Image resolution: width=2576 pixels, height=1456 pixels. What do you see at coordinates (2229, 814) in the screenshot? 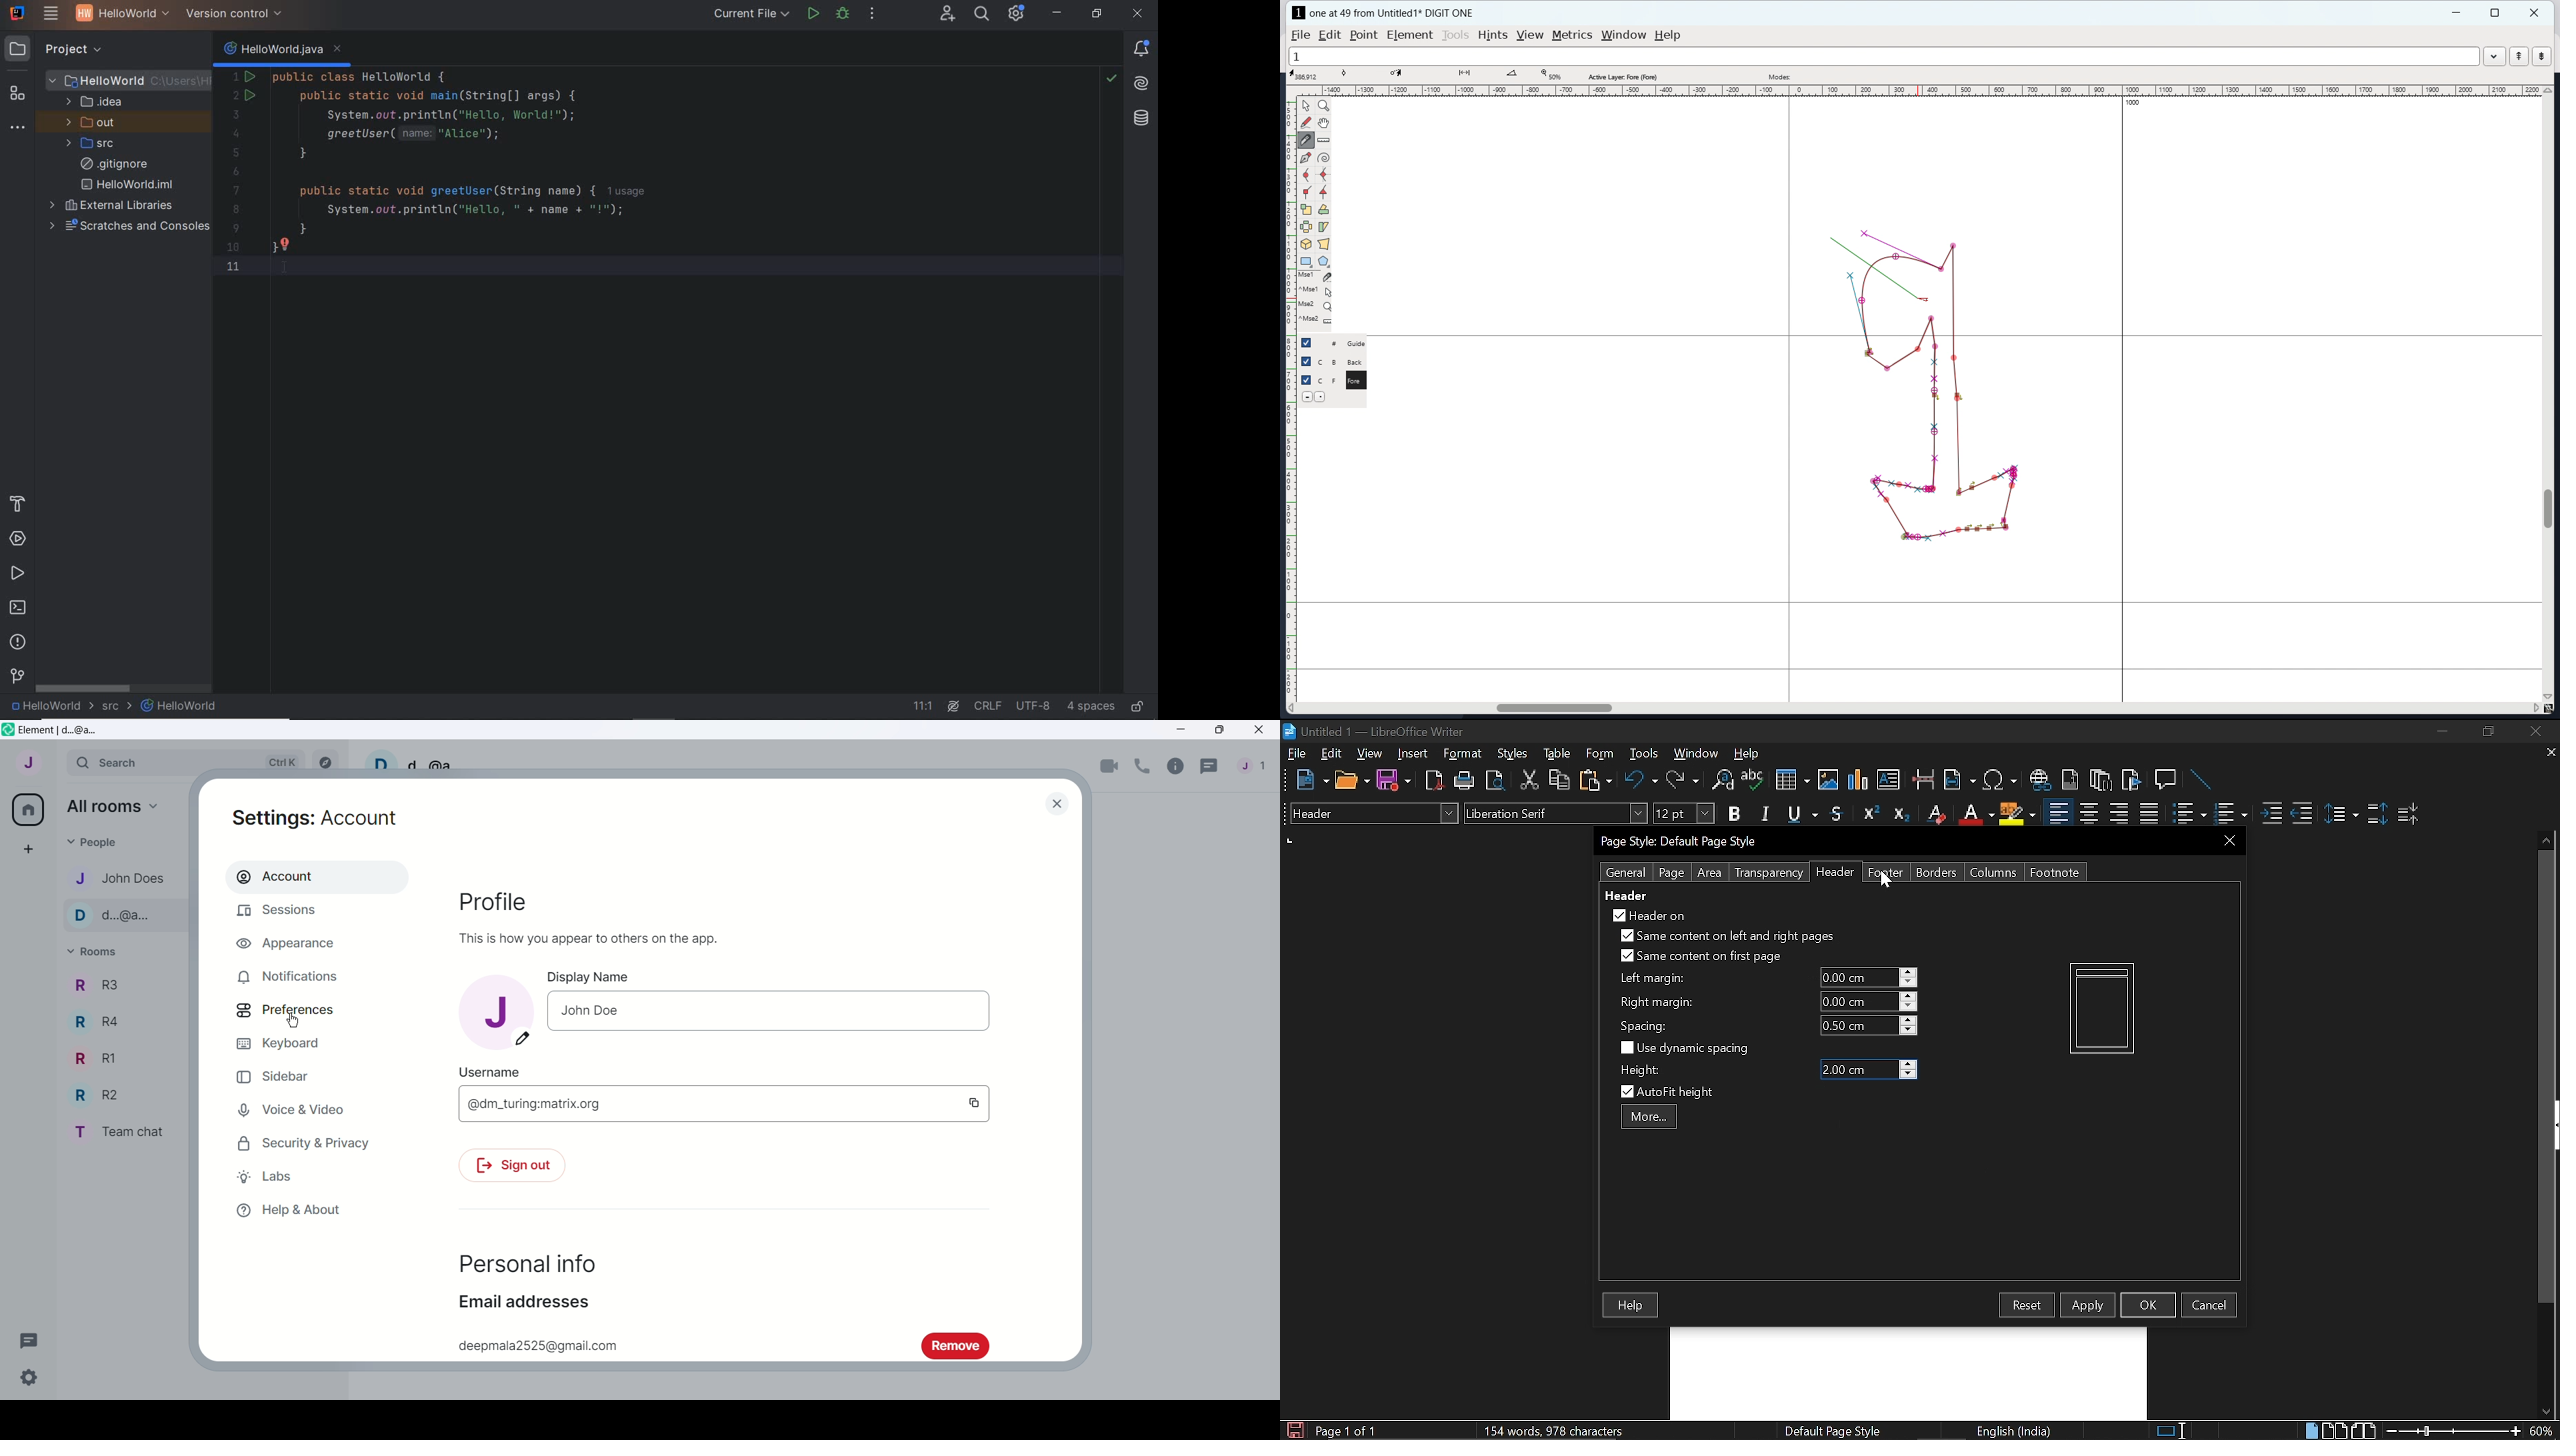
I see `Toggle unordered list` at bounding box center [2229, 814].